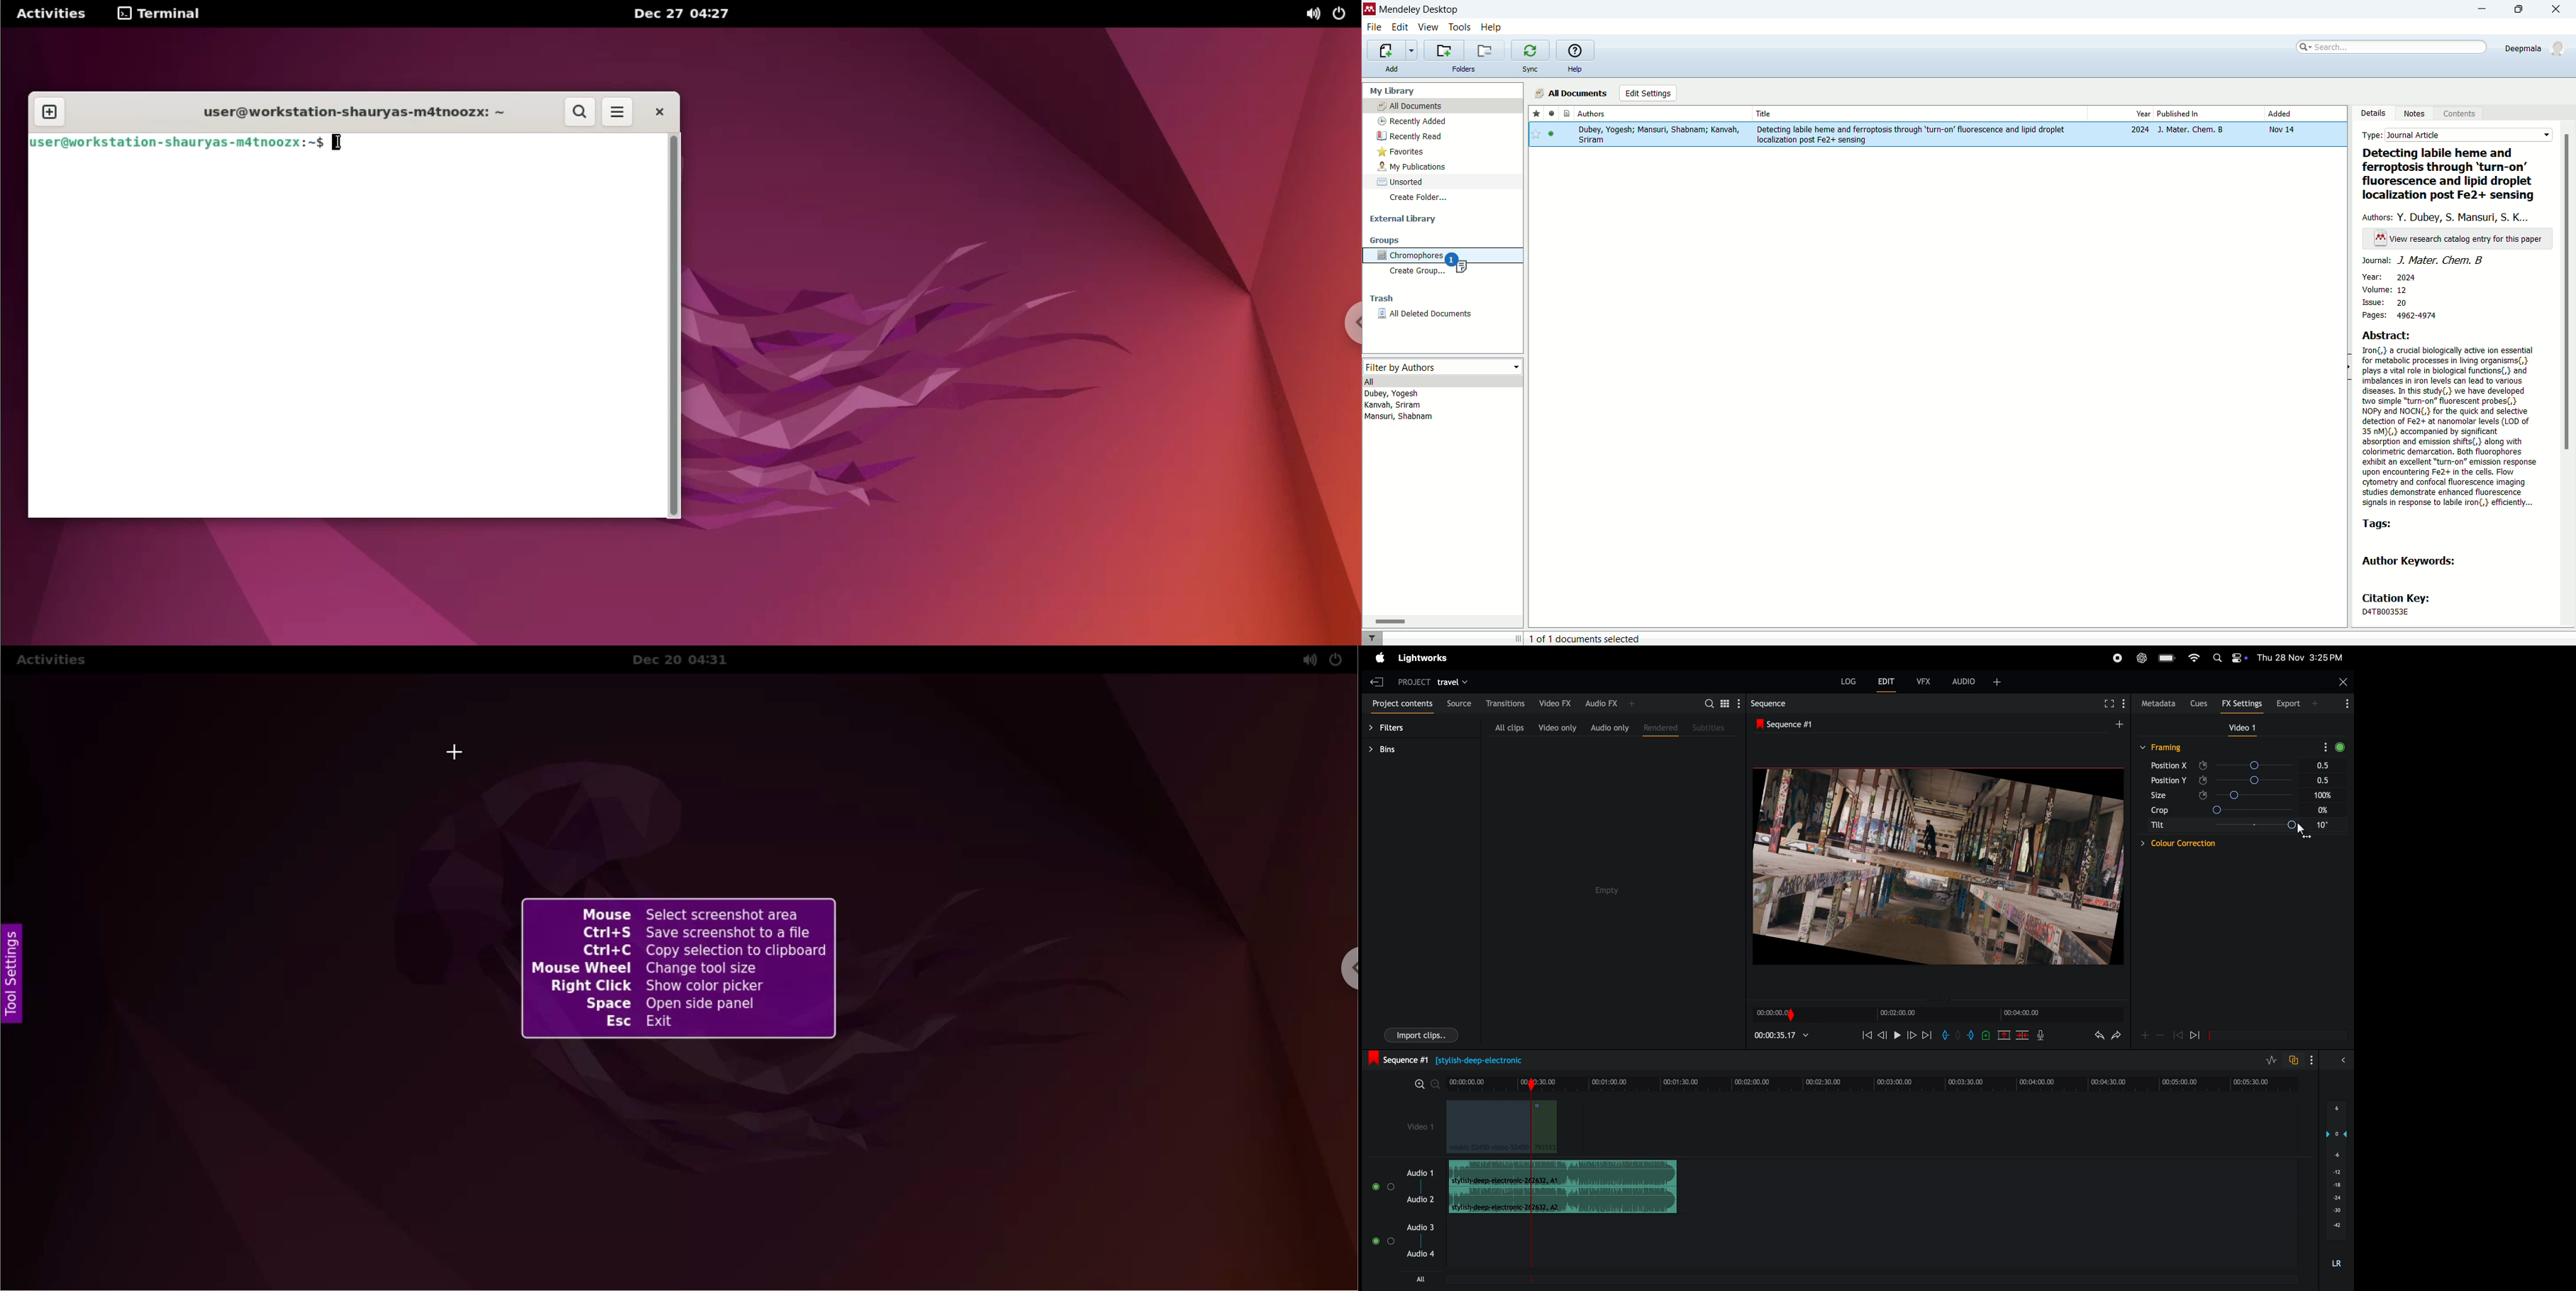 The height and width of the screenshot is (1316, 2576). I want to click on all clips, so click(1503, 726).